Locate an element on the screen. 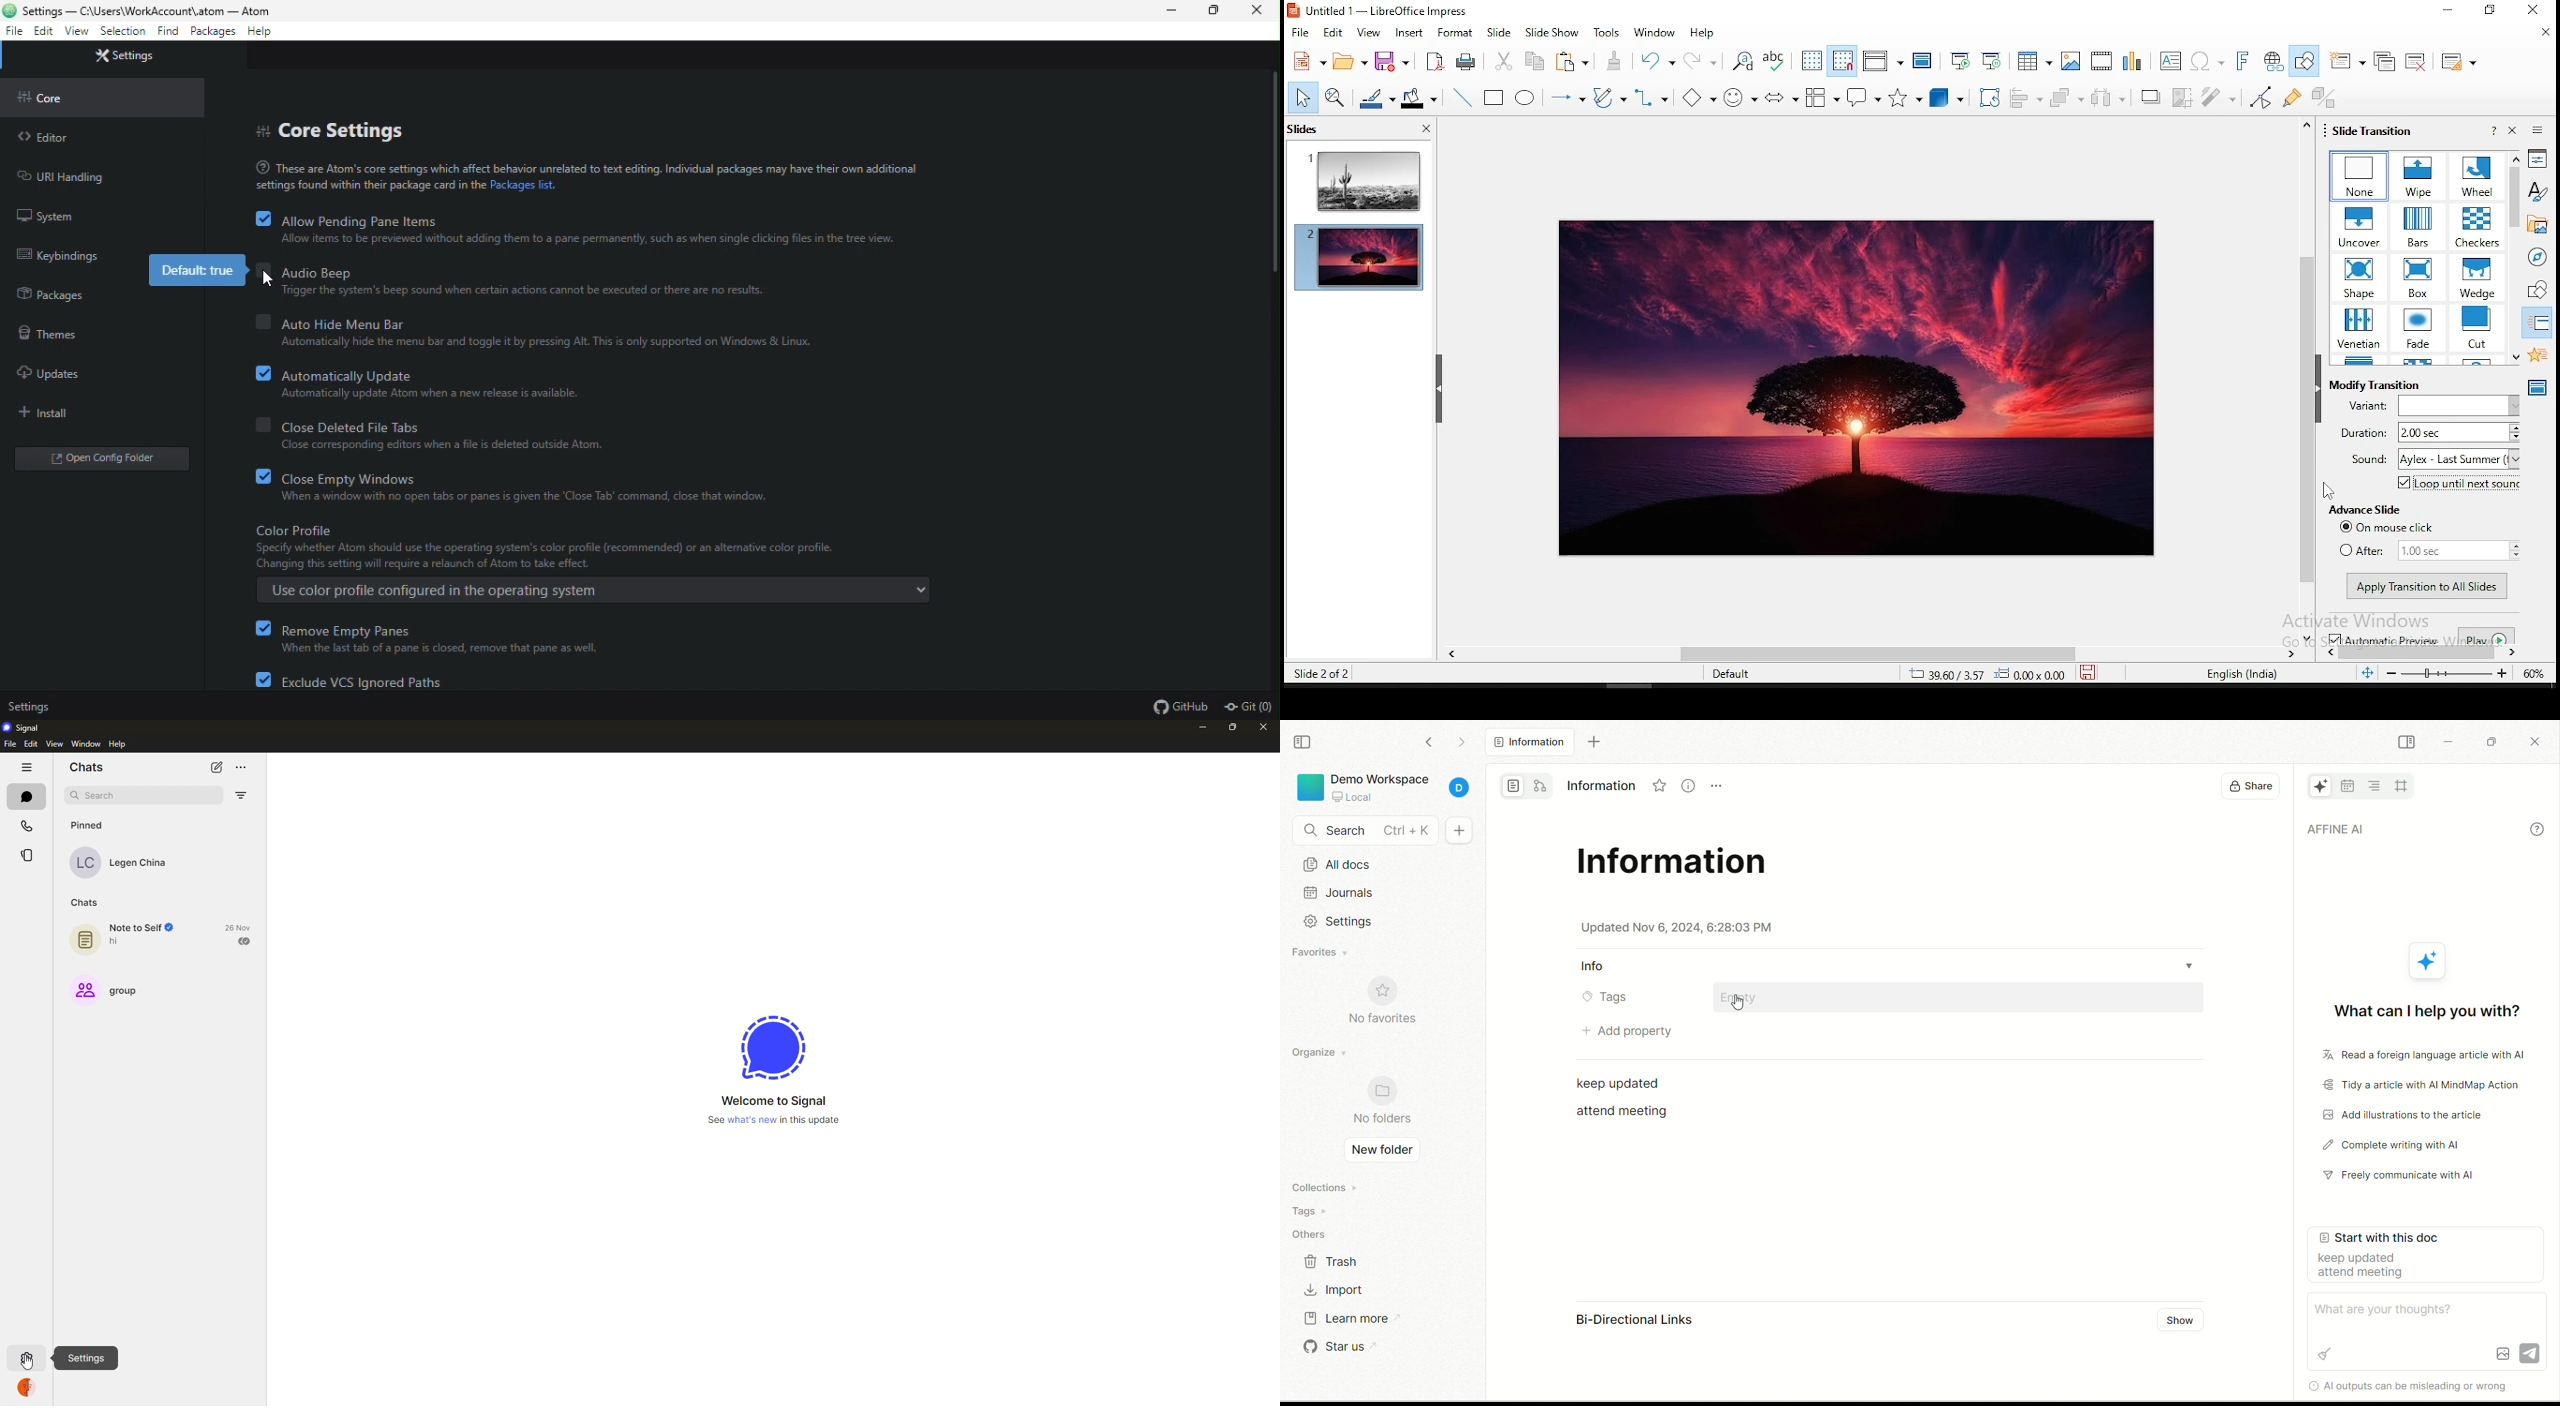  title is located at coordinates (1676, 866).